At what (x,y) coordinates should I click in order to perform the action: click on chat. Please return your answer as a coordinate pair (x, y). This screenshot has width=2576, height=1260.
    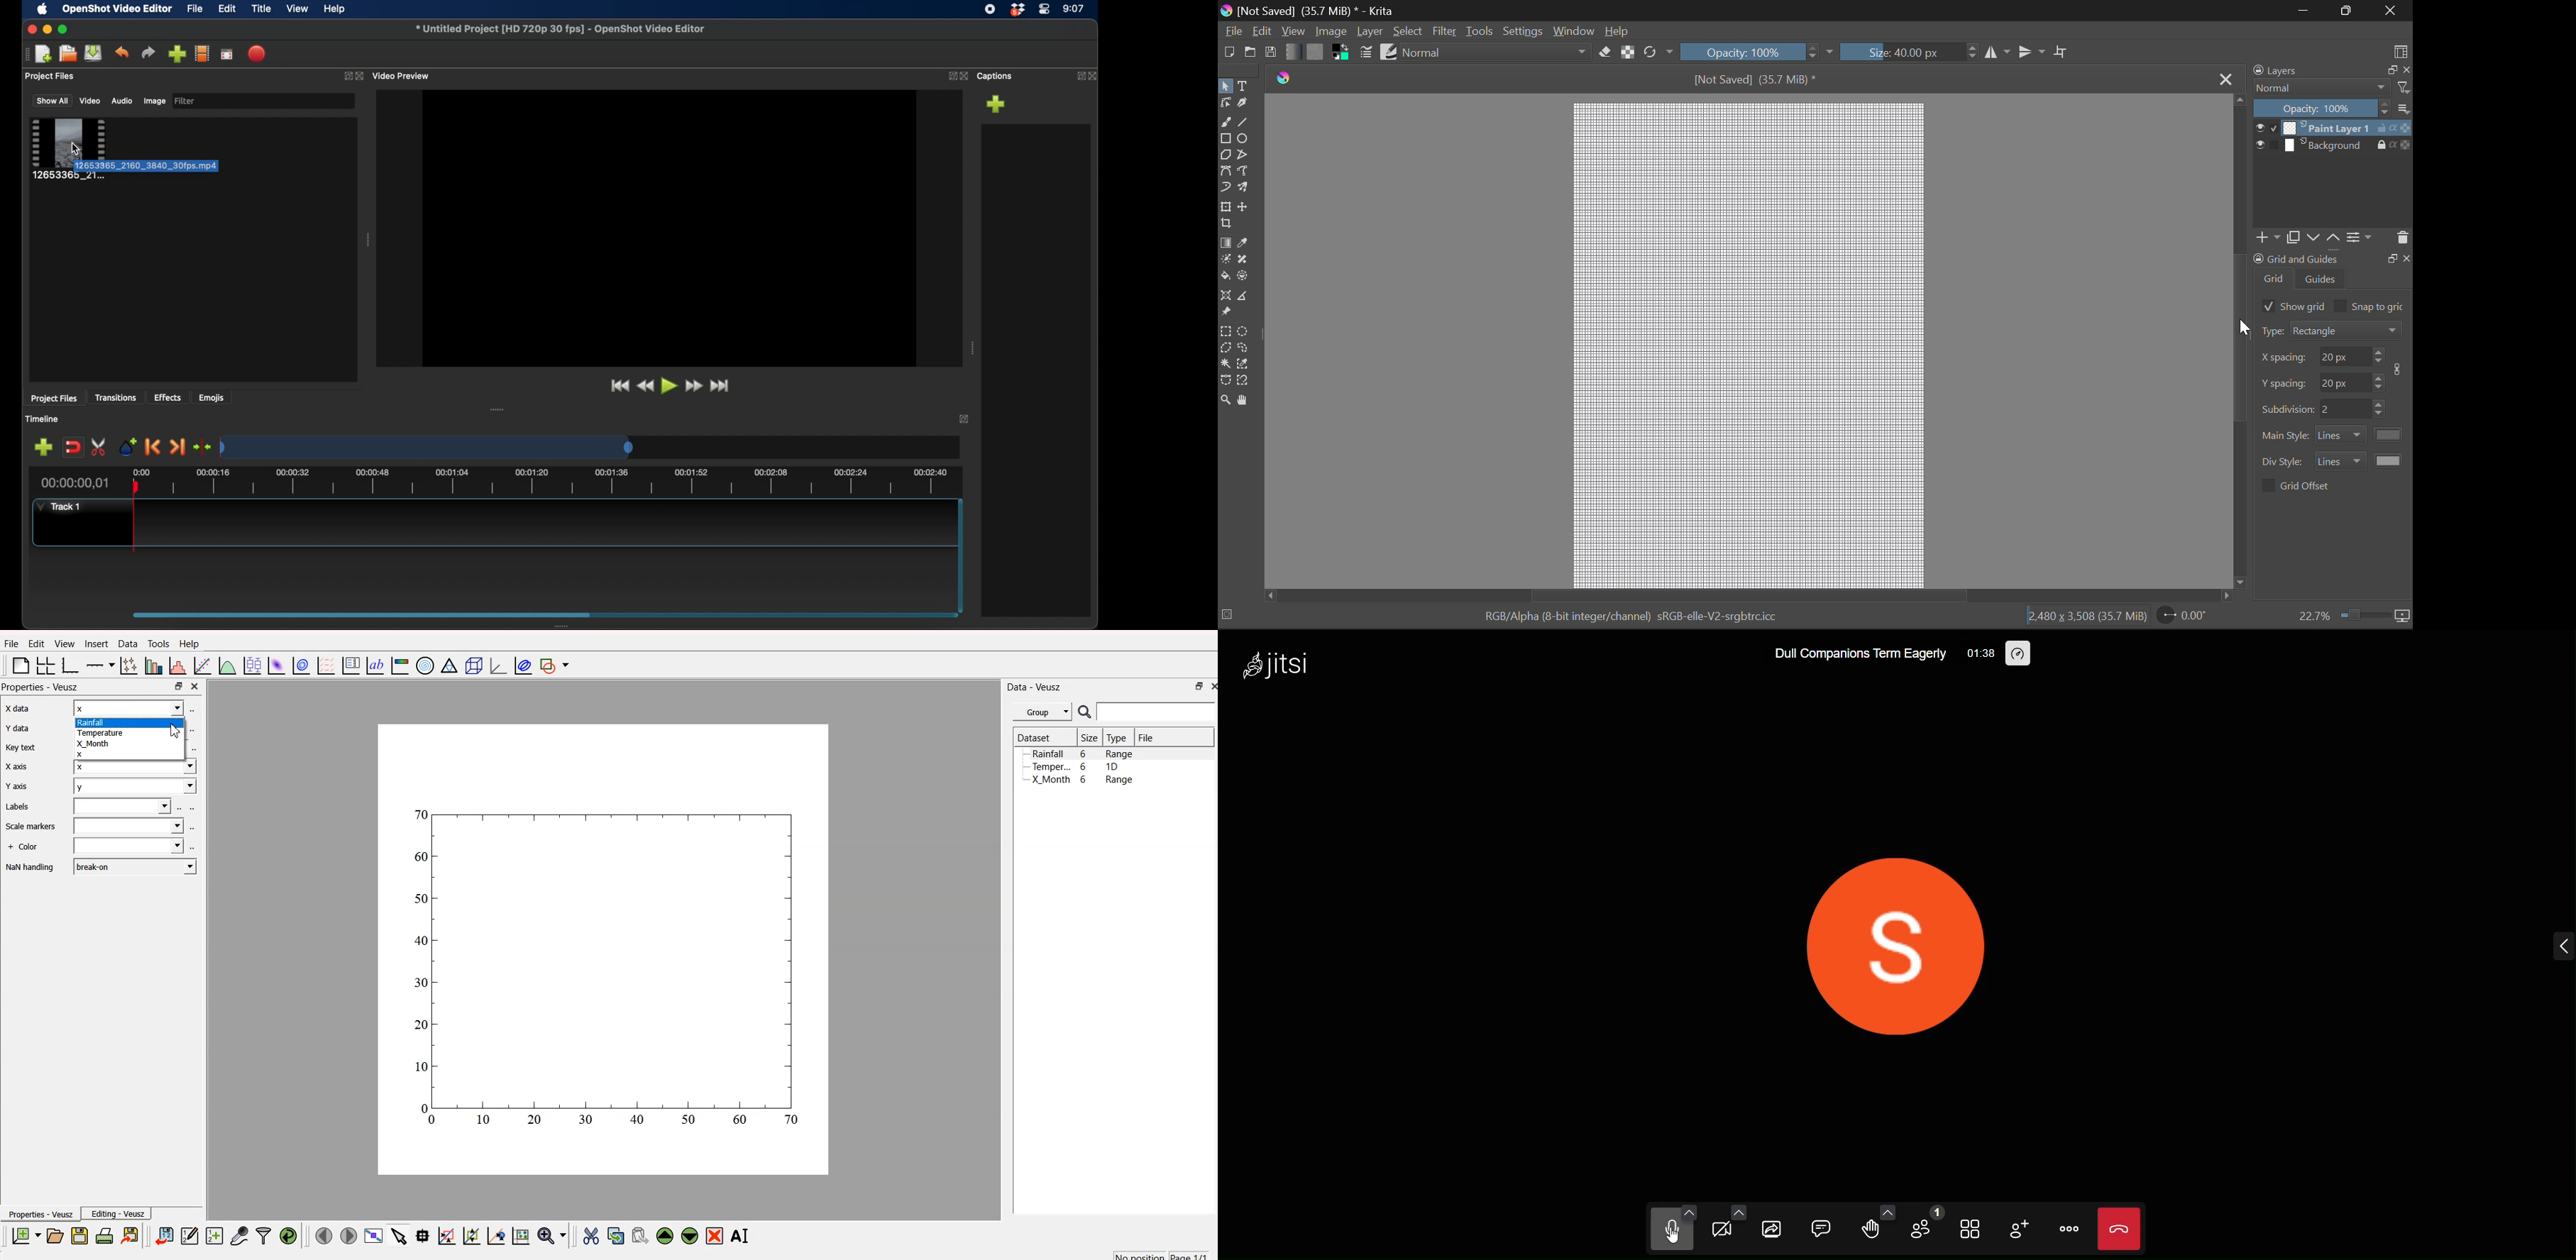
    Looking at the image, I should click on (1820, 1227).